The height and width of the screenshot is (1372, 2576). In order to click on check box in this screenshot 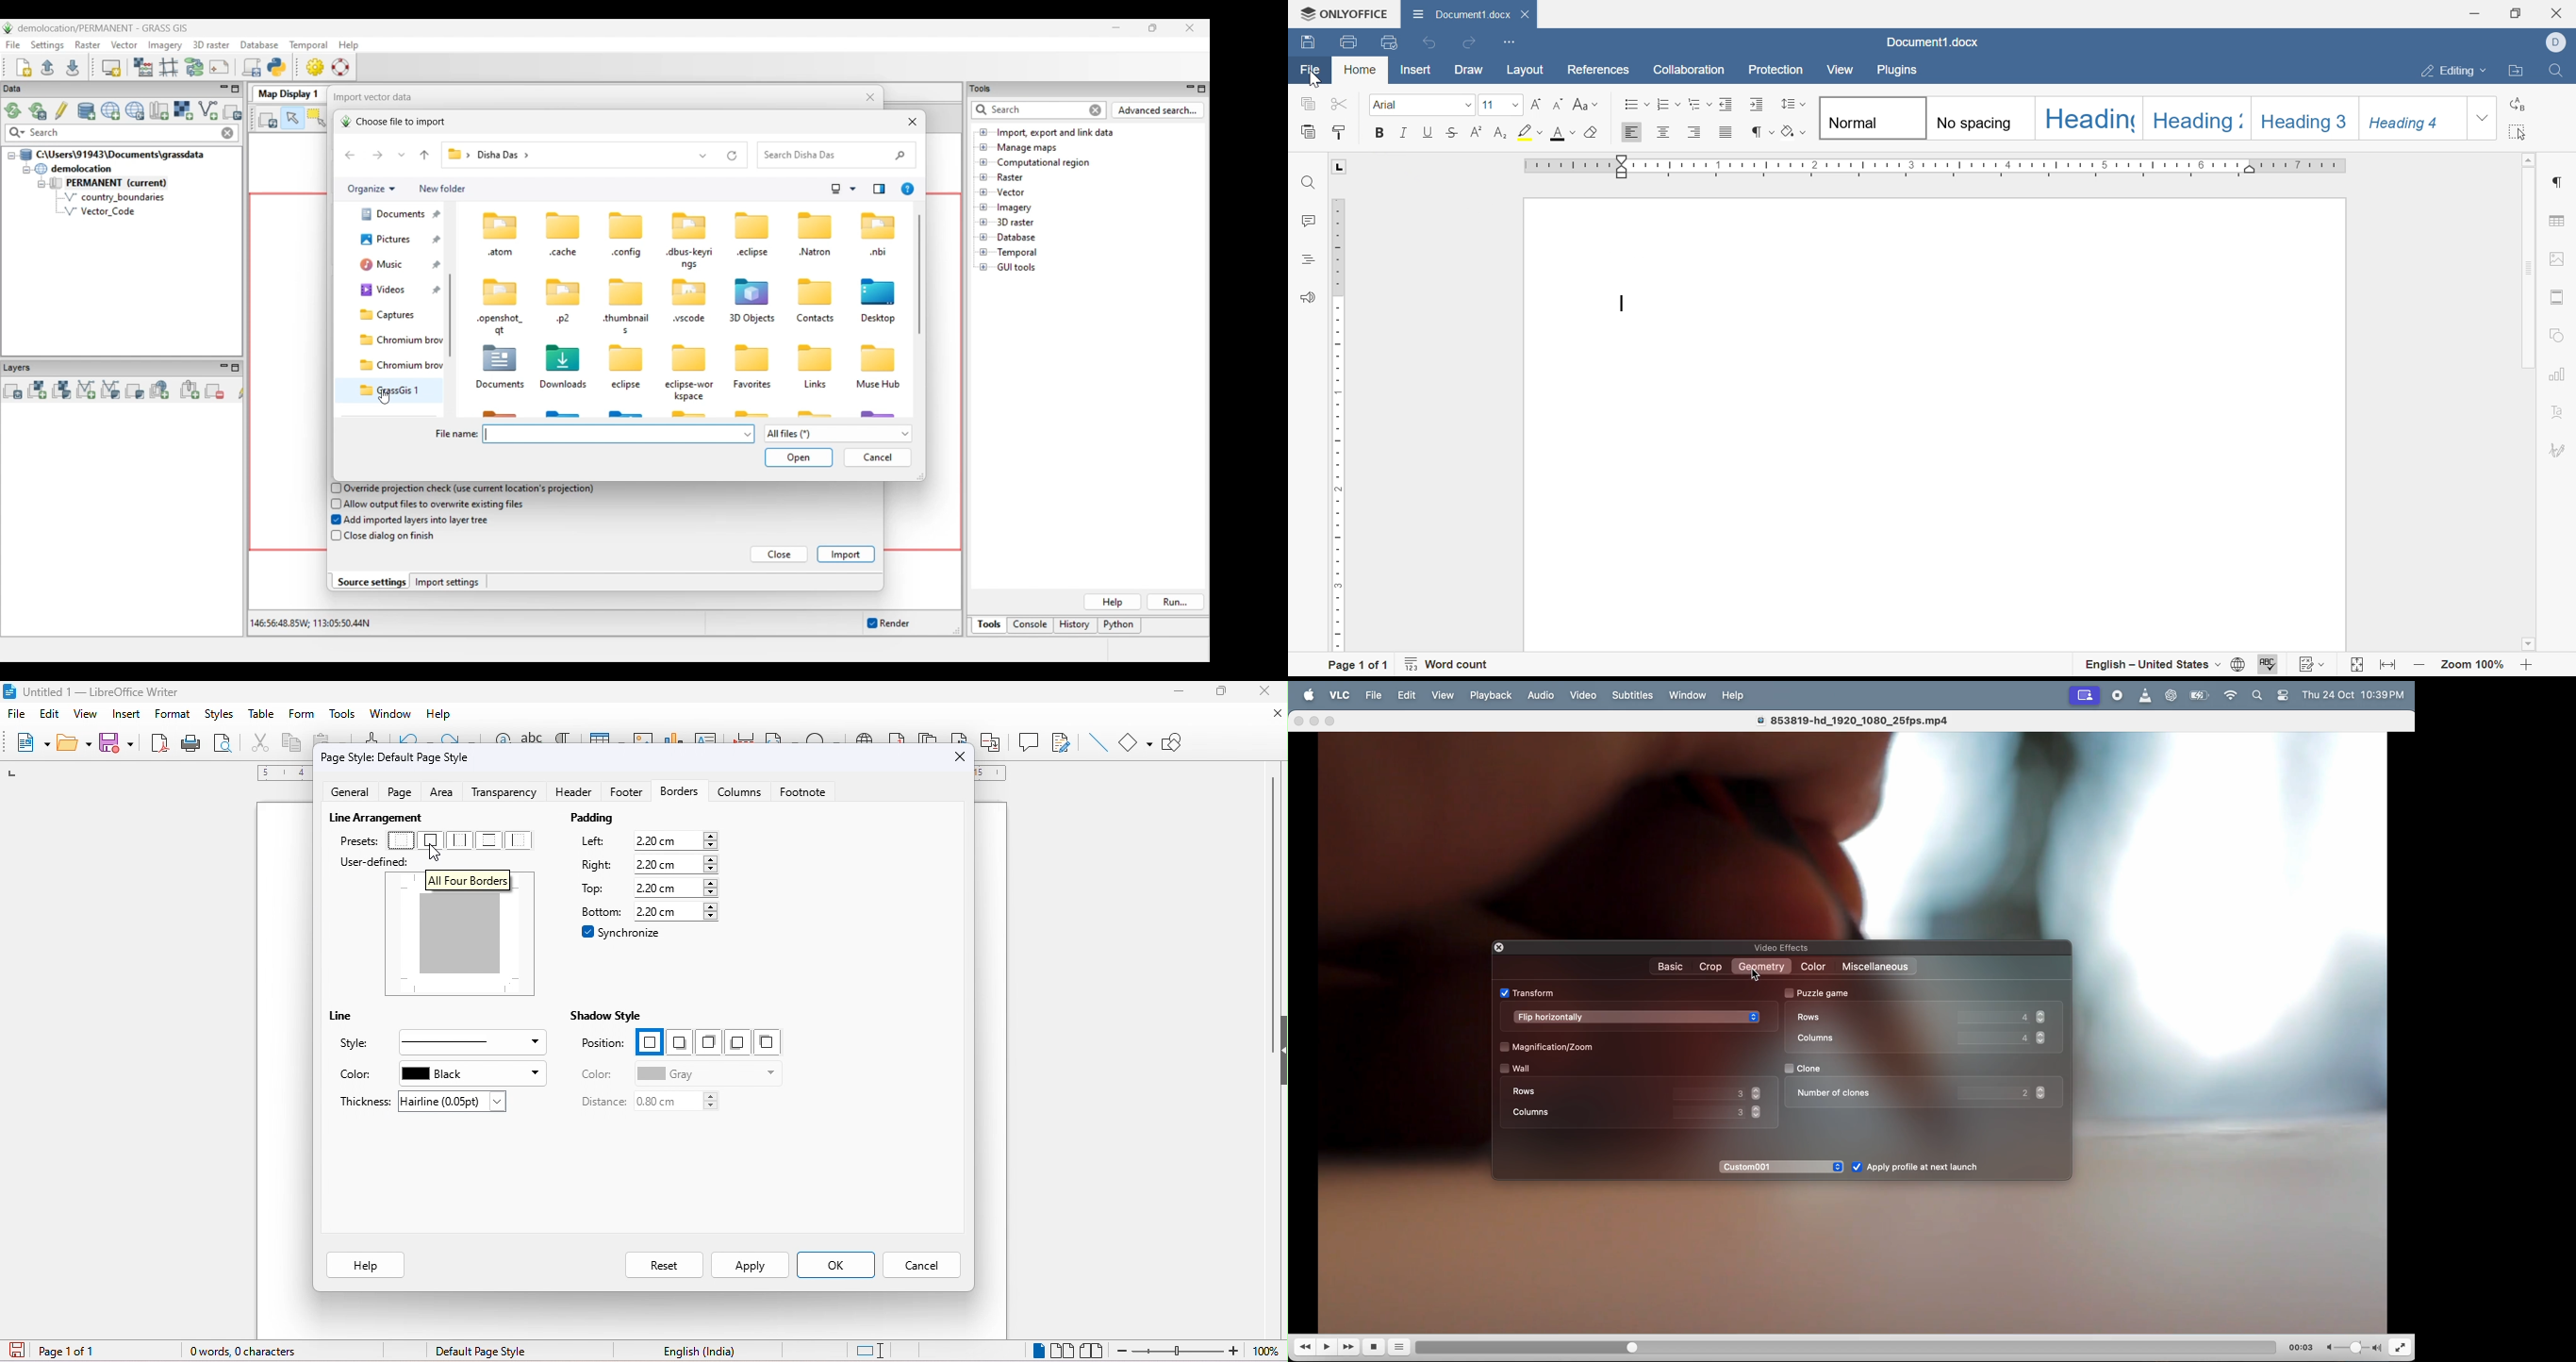, I will do `click(1857, 1167)`.